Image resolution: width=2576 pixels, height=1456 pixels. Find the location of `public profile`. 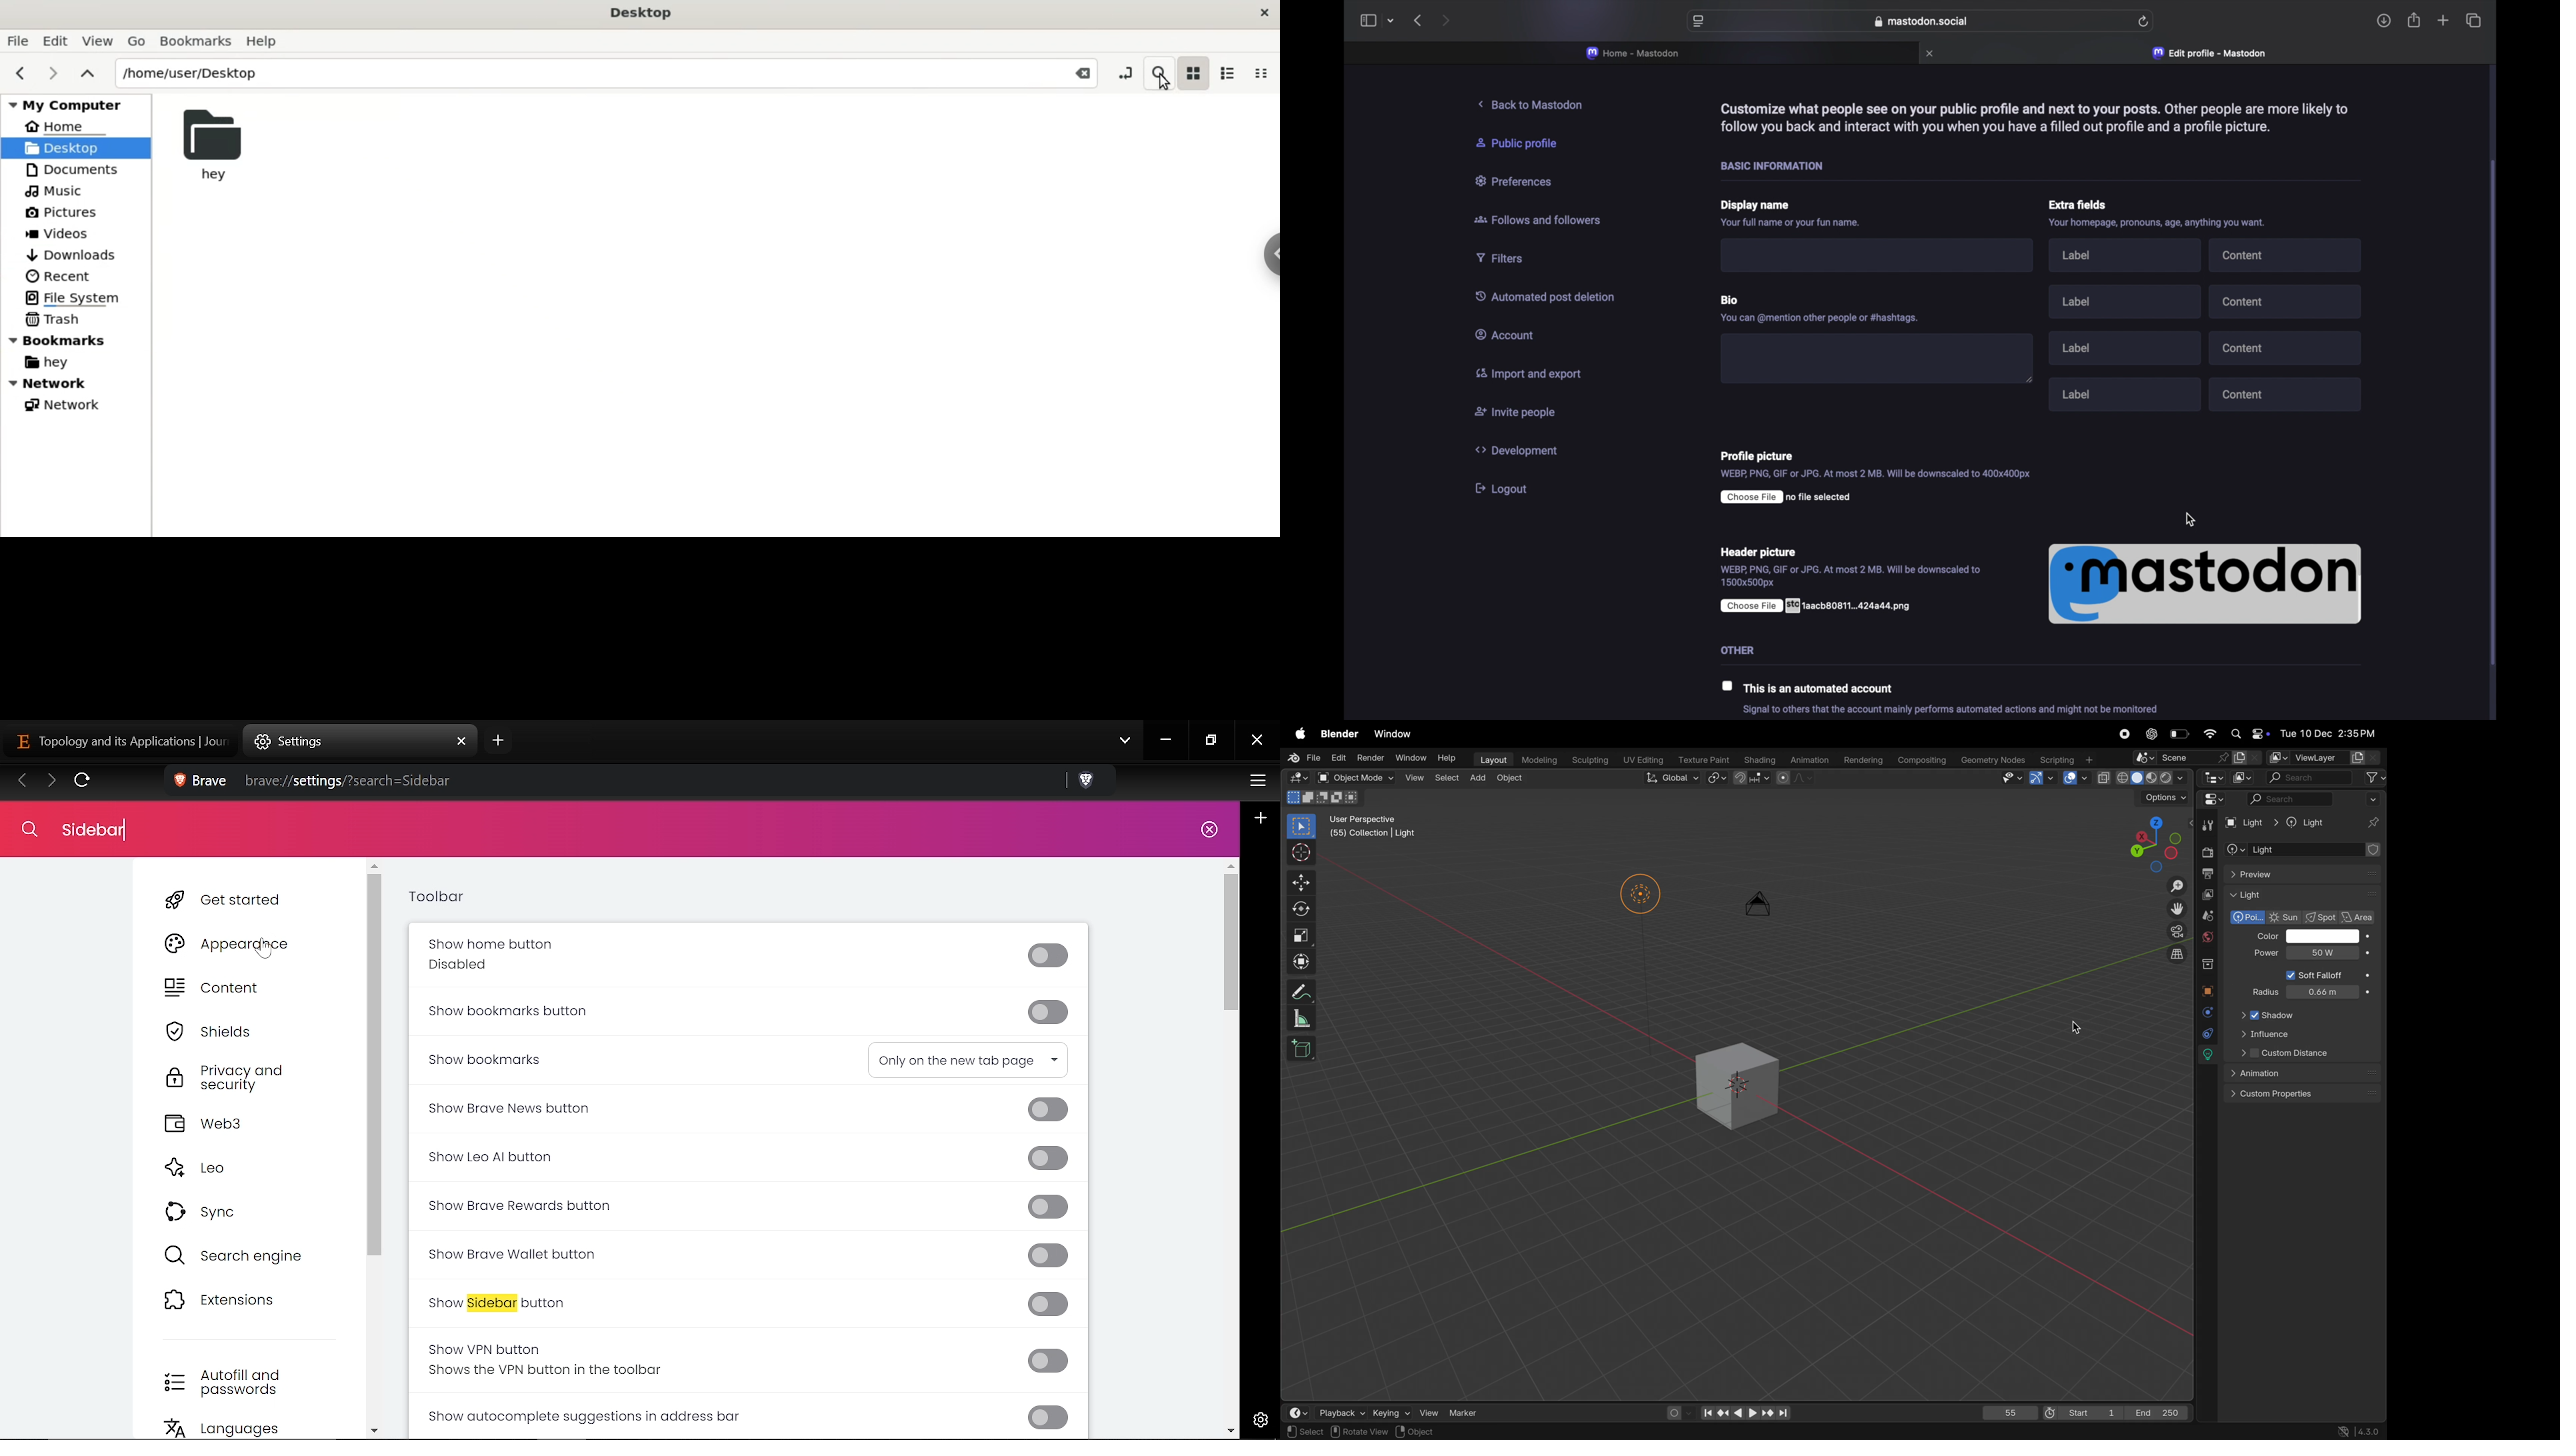

public profile is located at coordinates (1524, 143).